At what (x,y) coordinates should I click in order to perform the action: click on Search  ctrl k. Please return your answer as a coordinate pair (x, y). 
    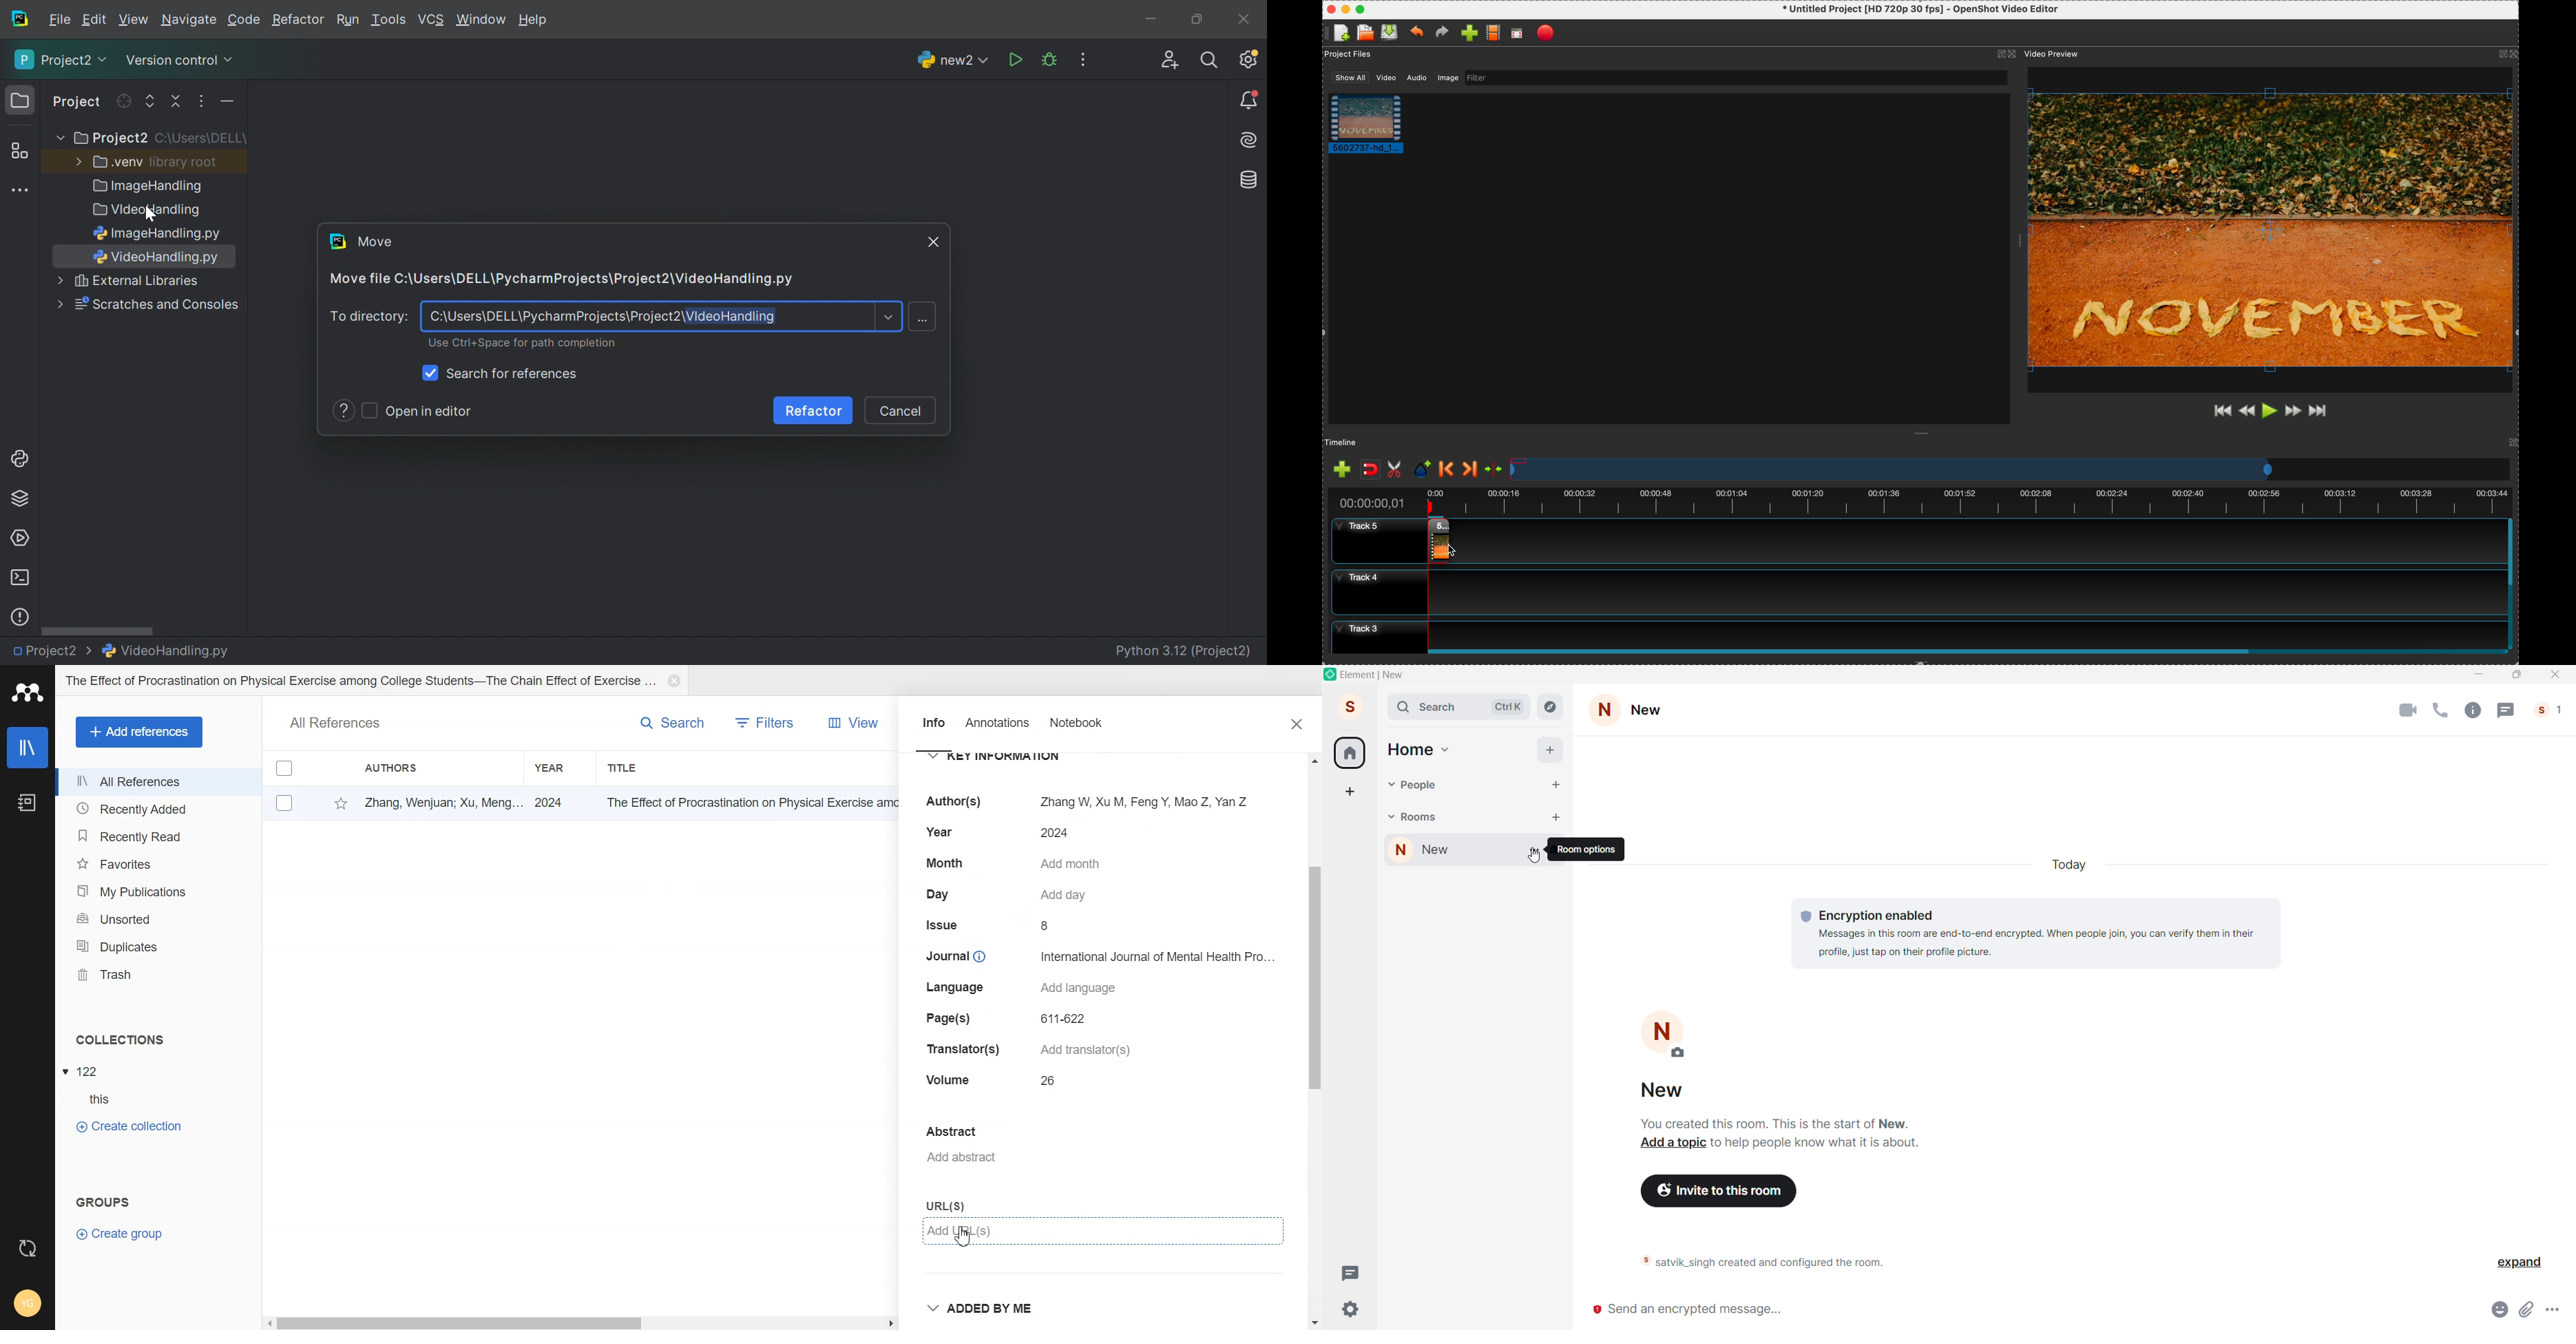
    Looking at the image, I should click on (1458, 707).